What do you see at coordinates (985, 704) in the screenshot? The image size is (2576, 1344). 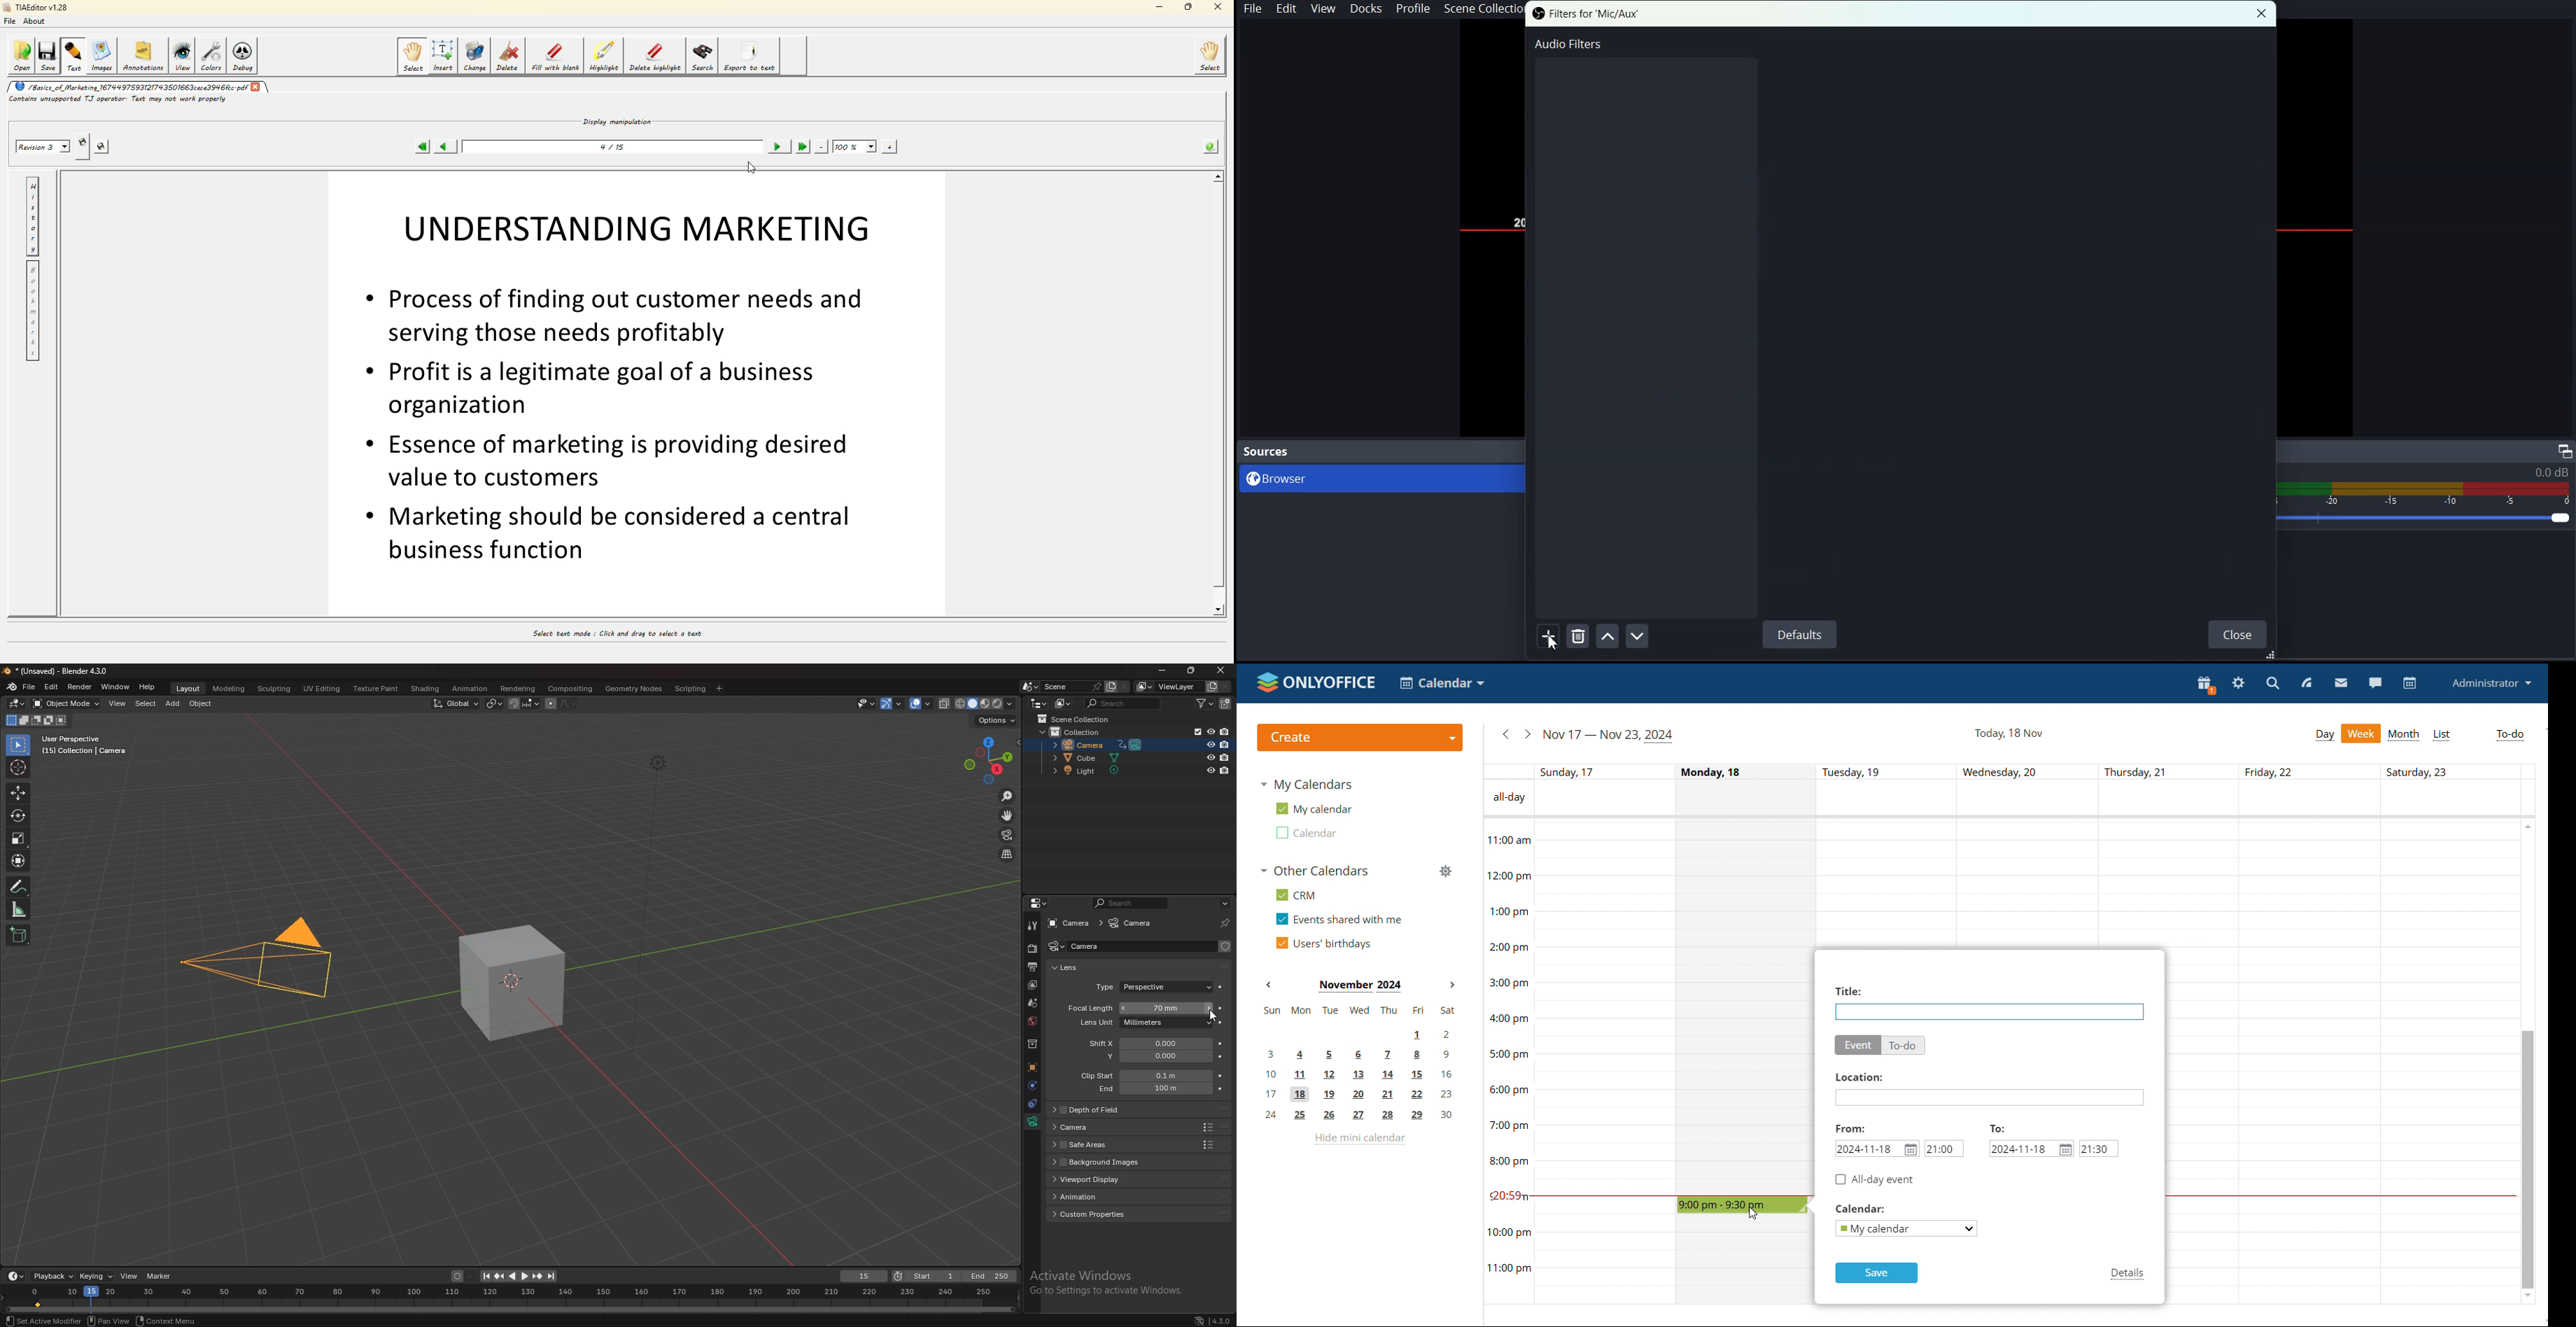 I see `viewport shading` at bounding box center [985, 704].